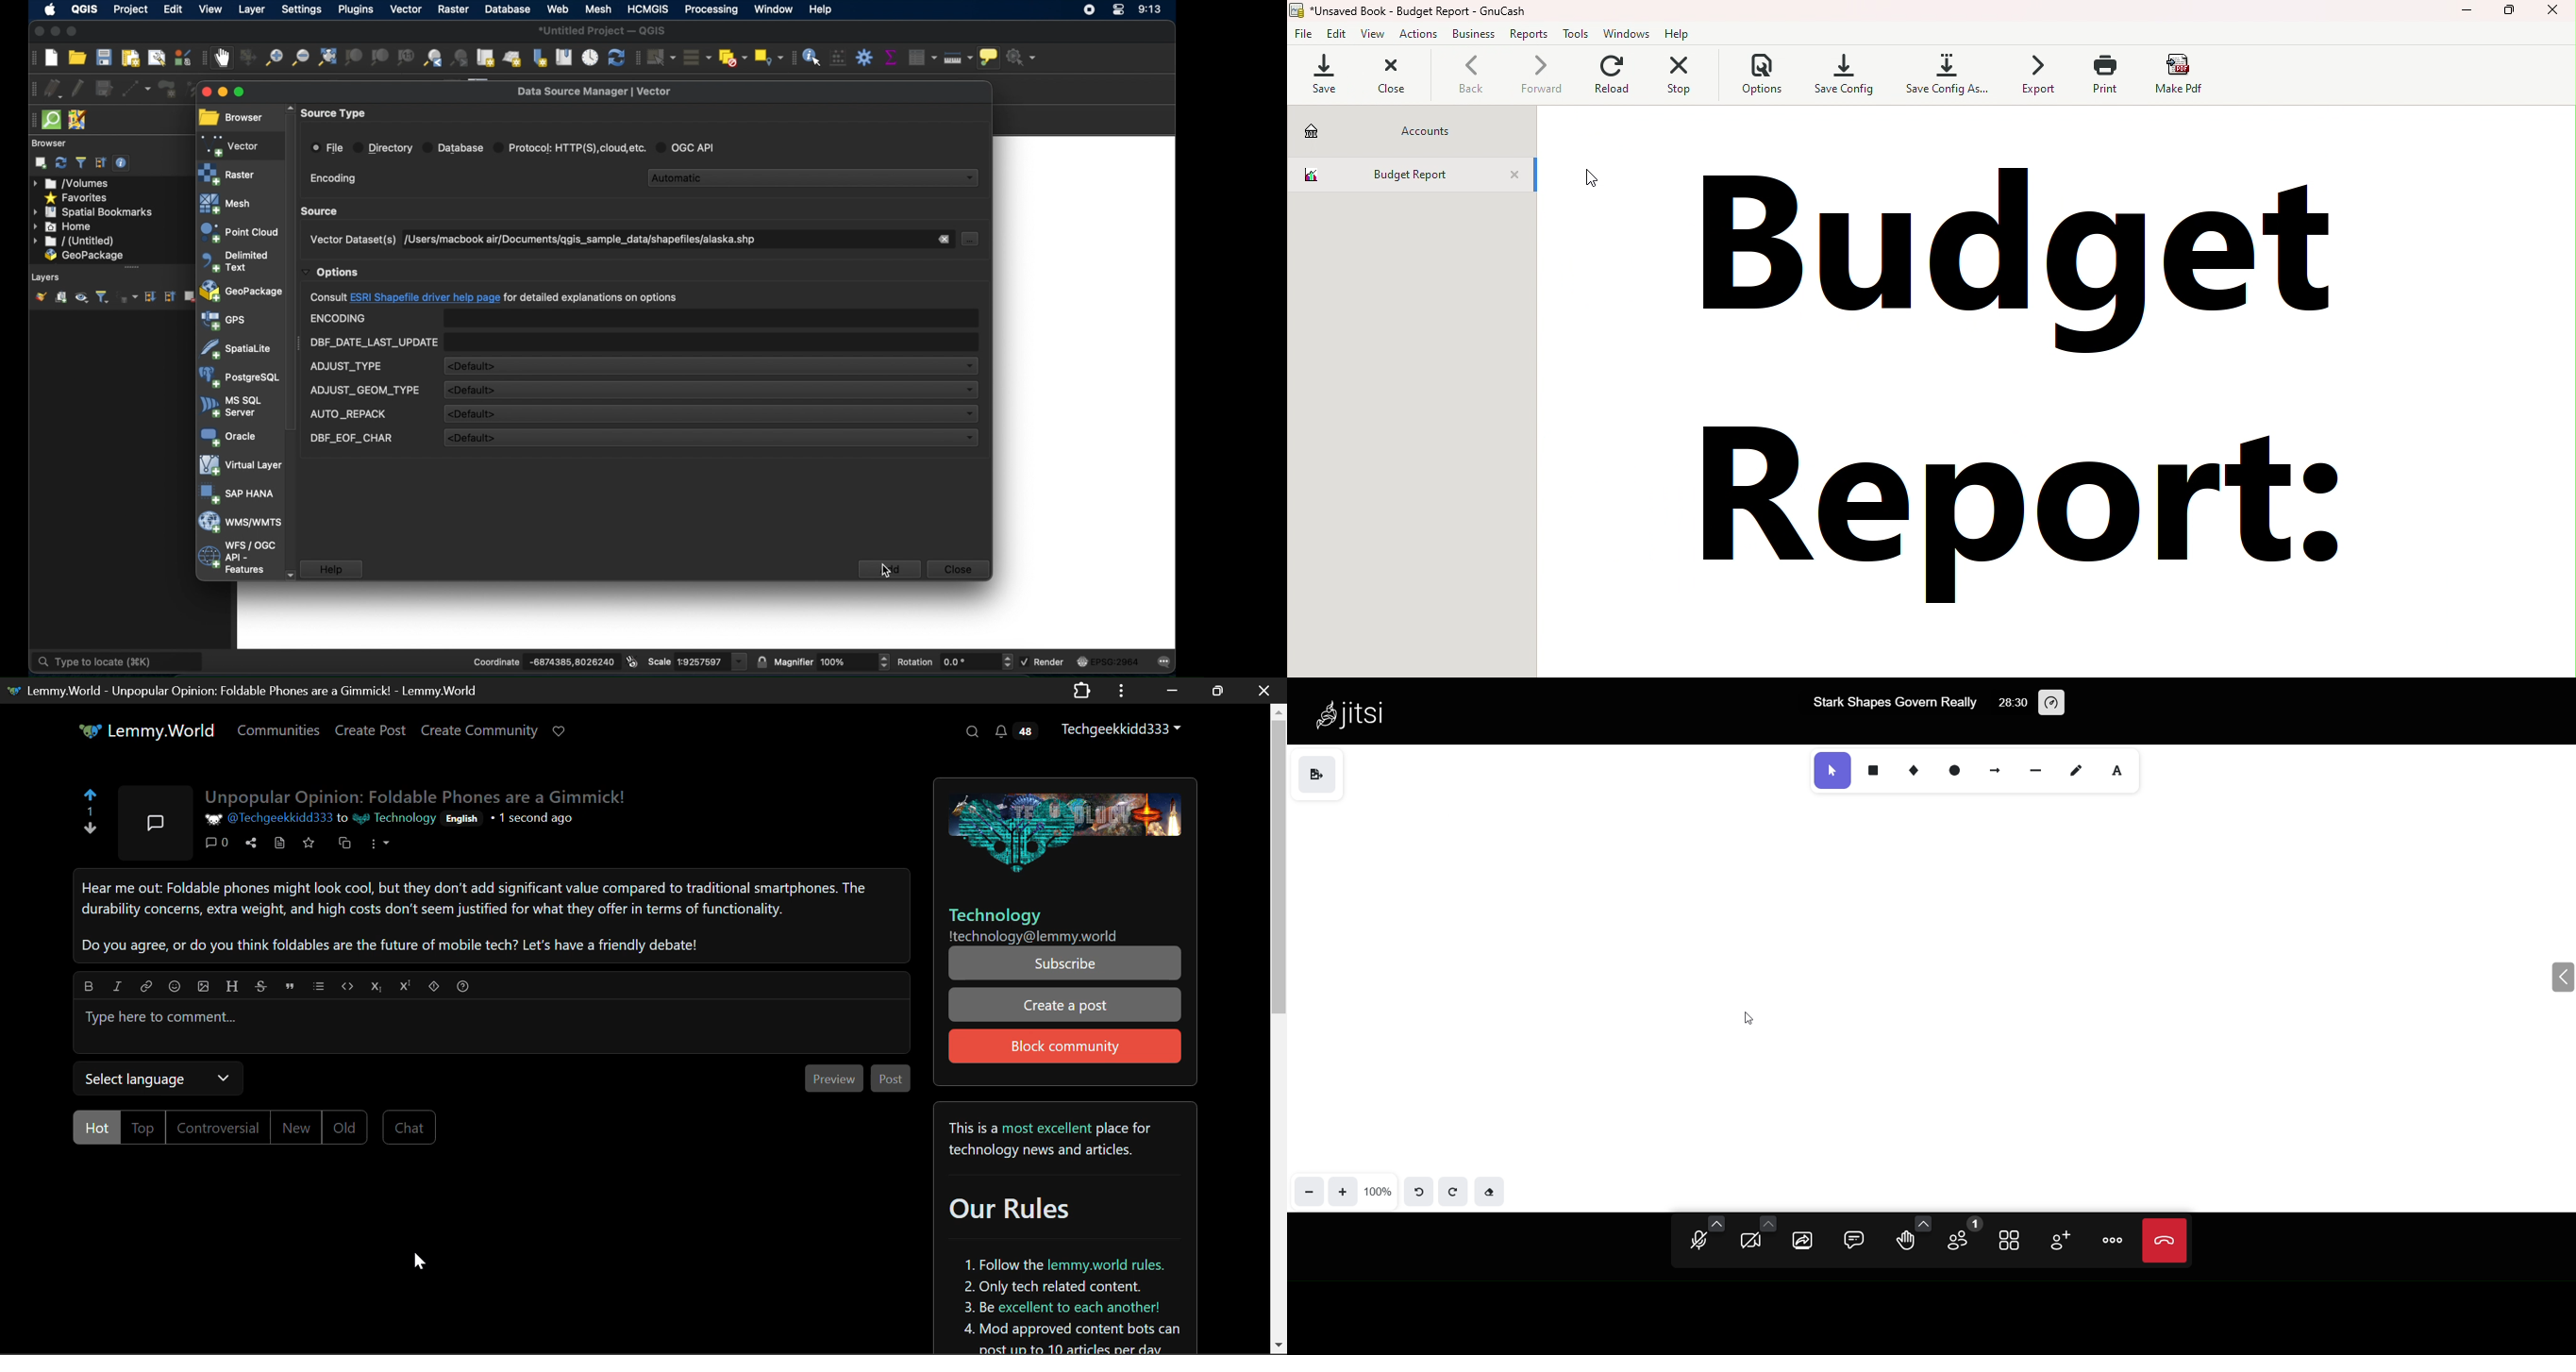  What do you see at coordinates (300, 60) in the screenshot?
I see `zoom out` at bounding box center [300, 60].